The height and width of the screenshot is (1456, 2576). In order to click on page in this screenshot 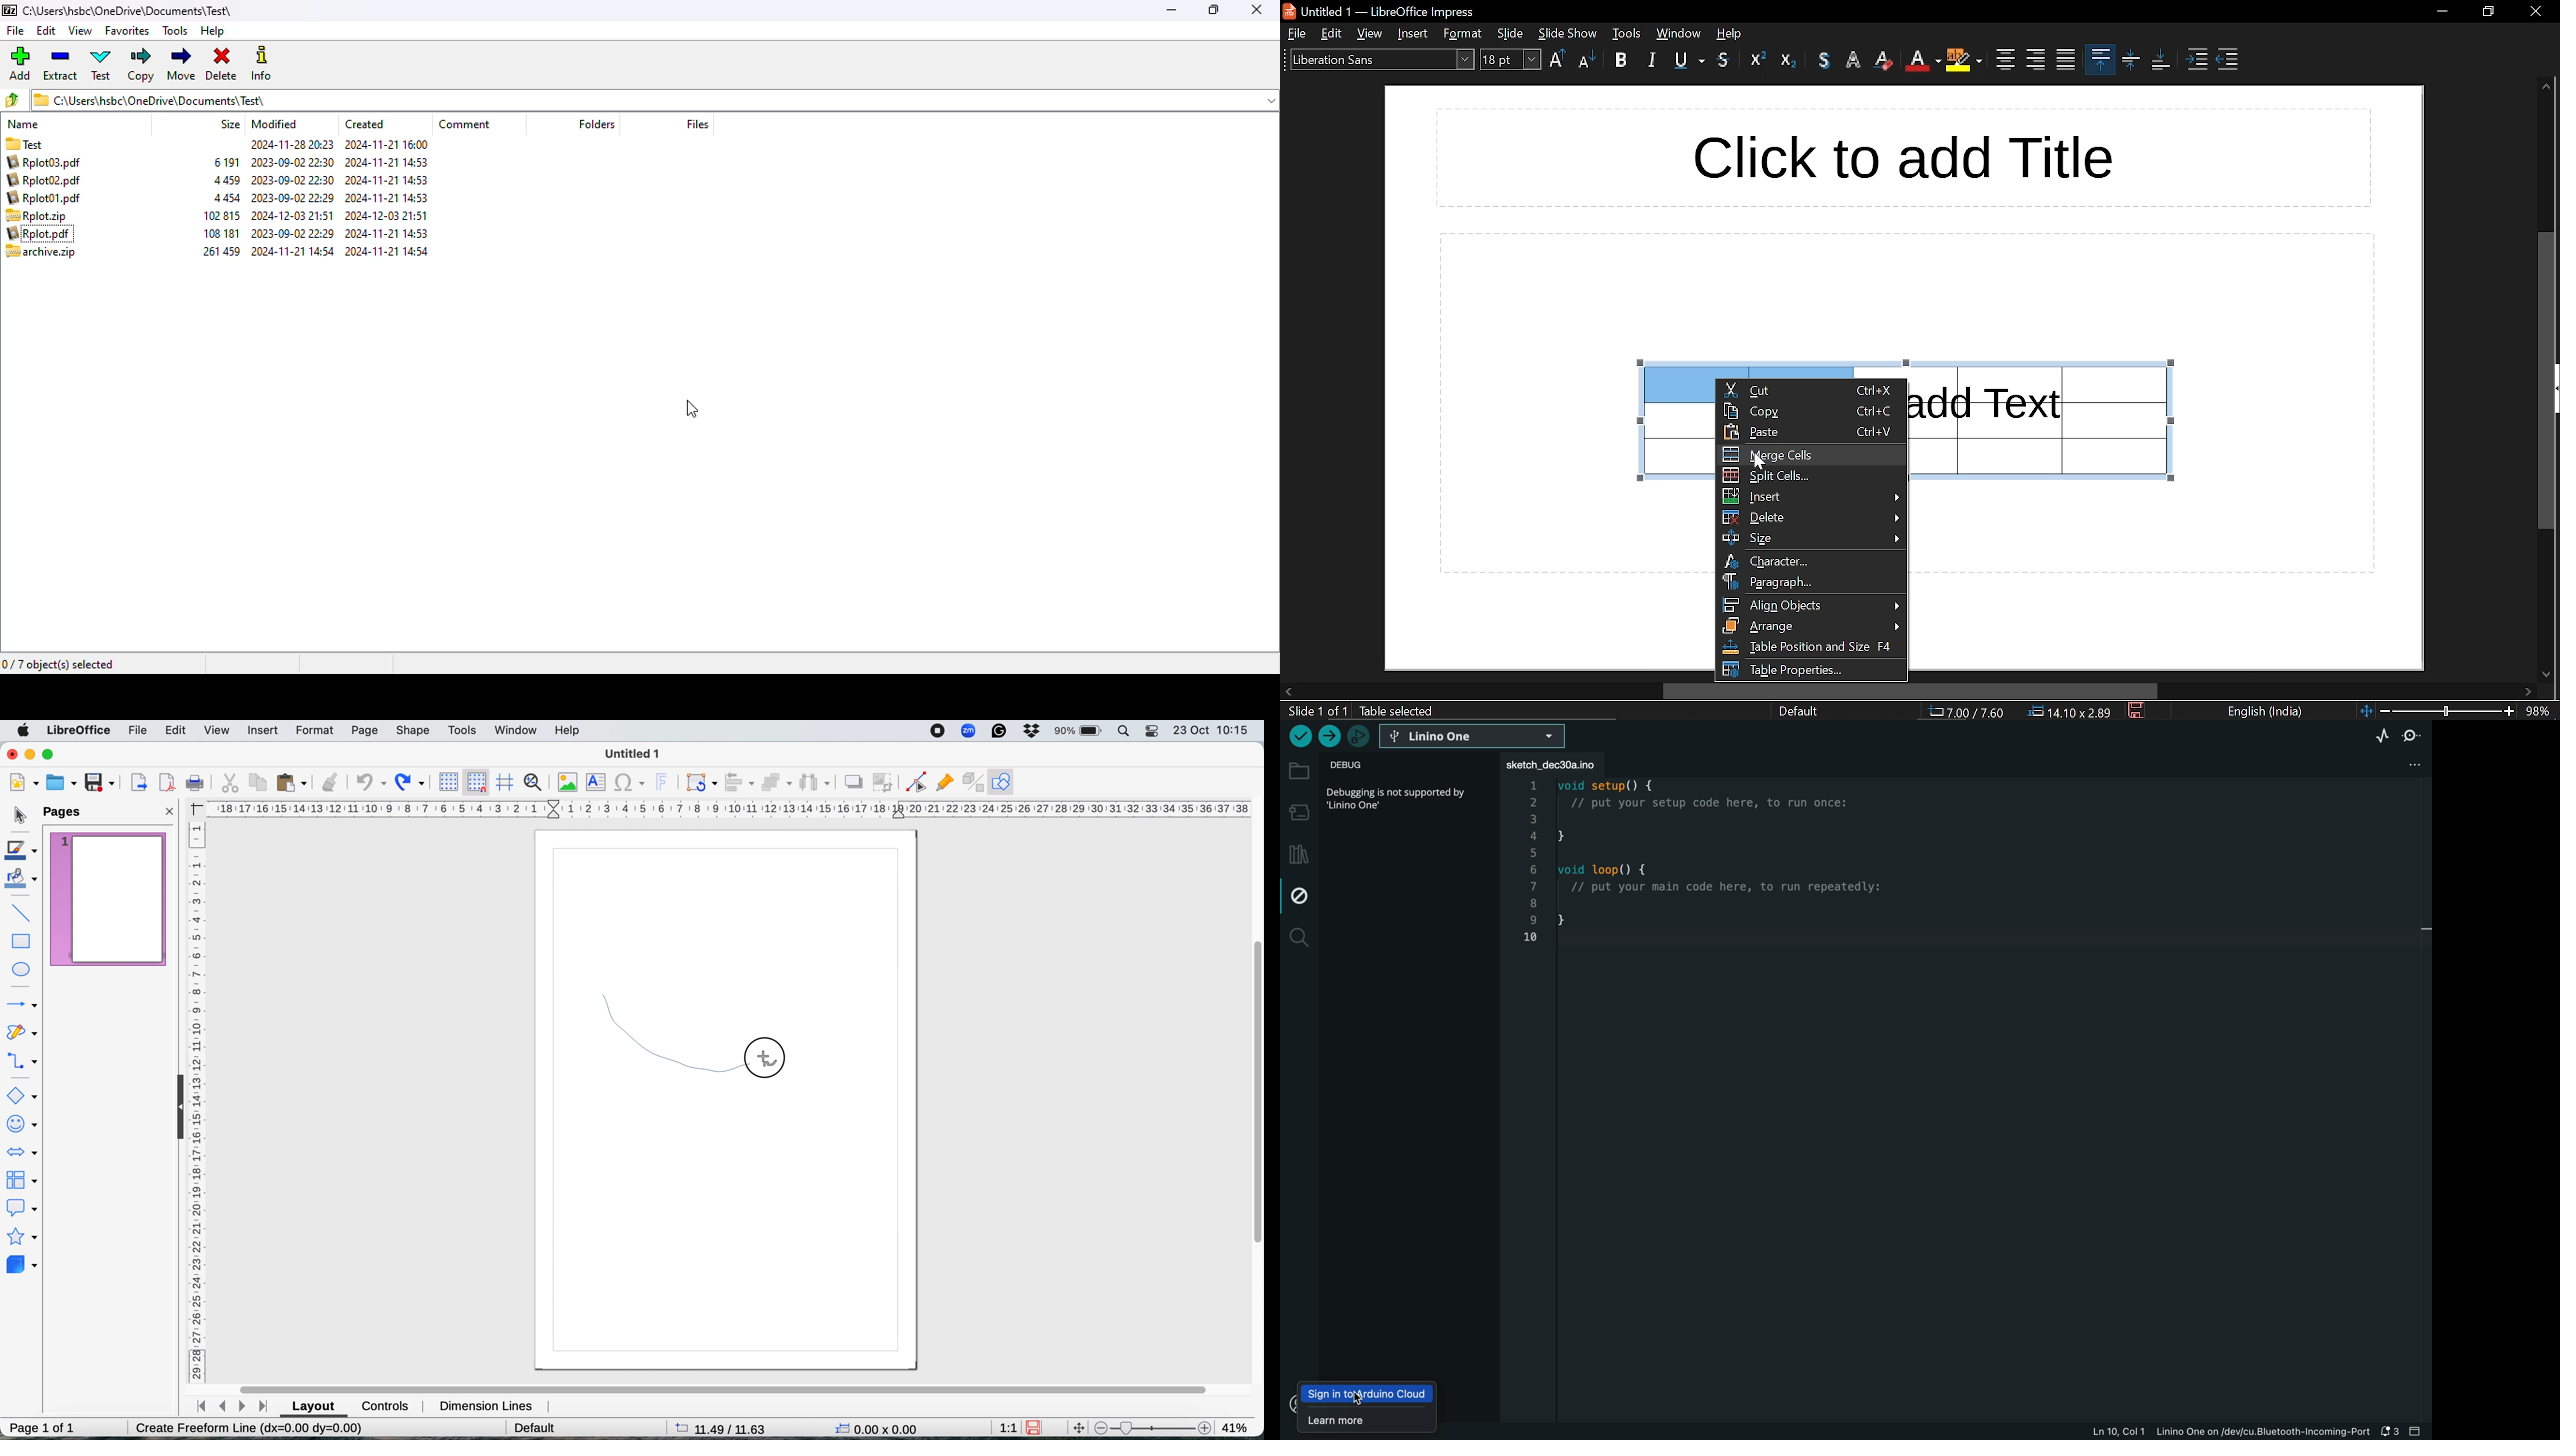, I will do `click(366, 731)`.